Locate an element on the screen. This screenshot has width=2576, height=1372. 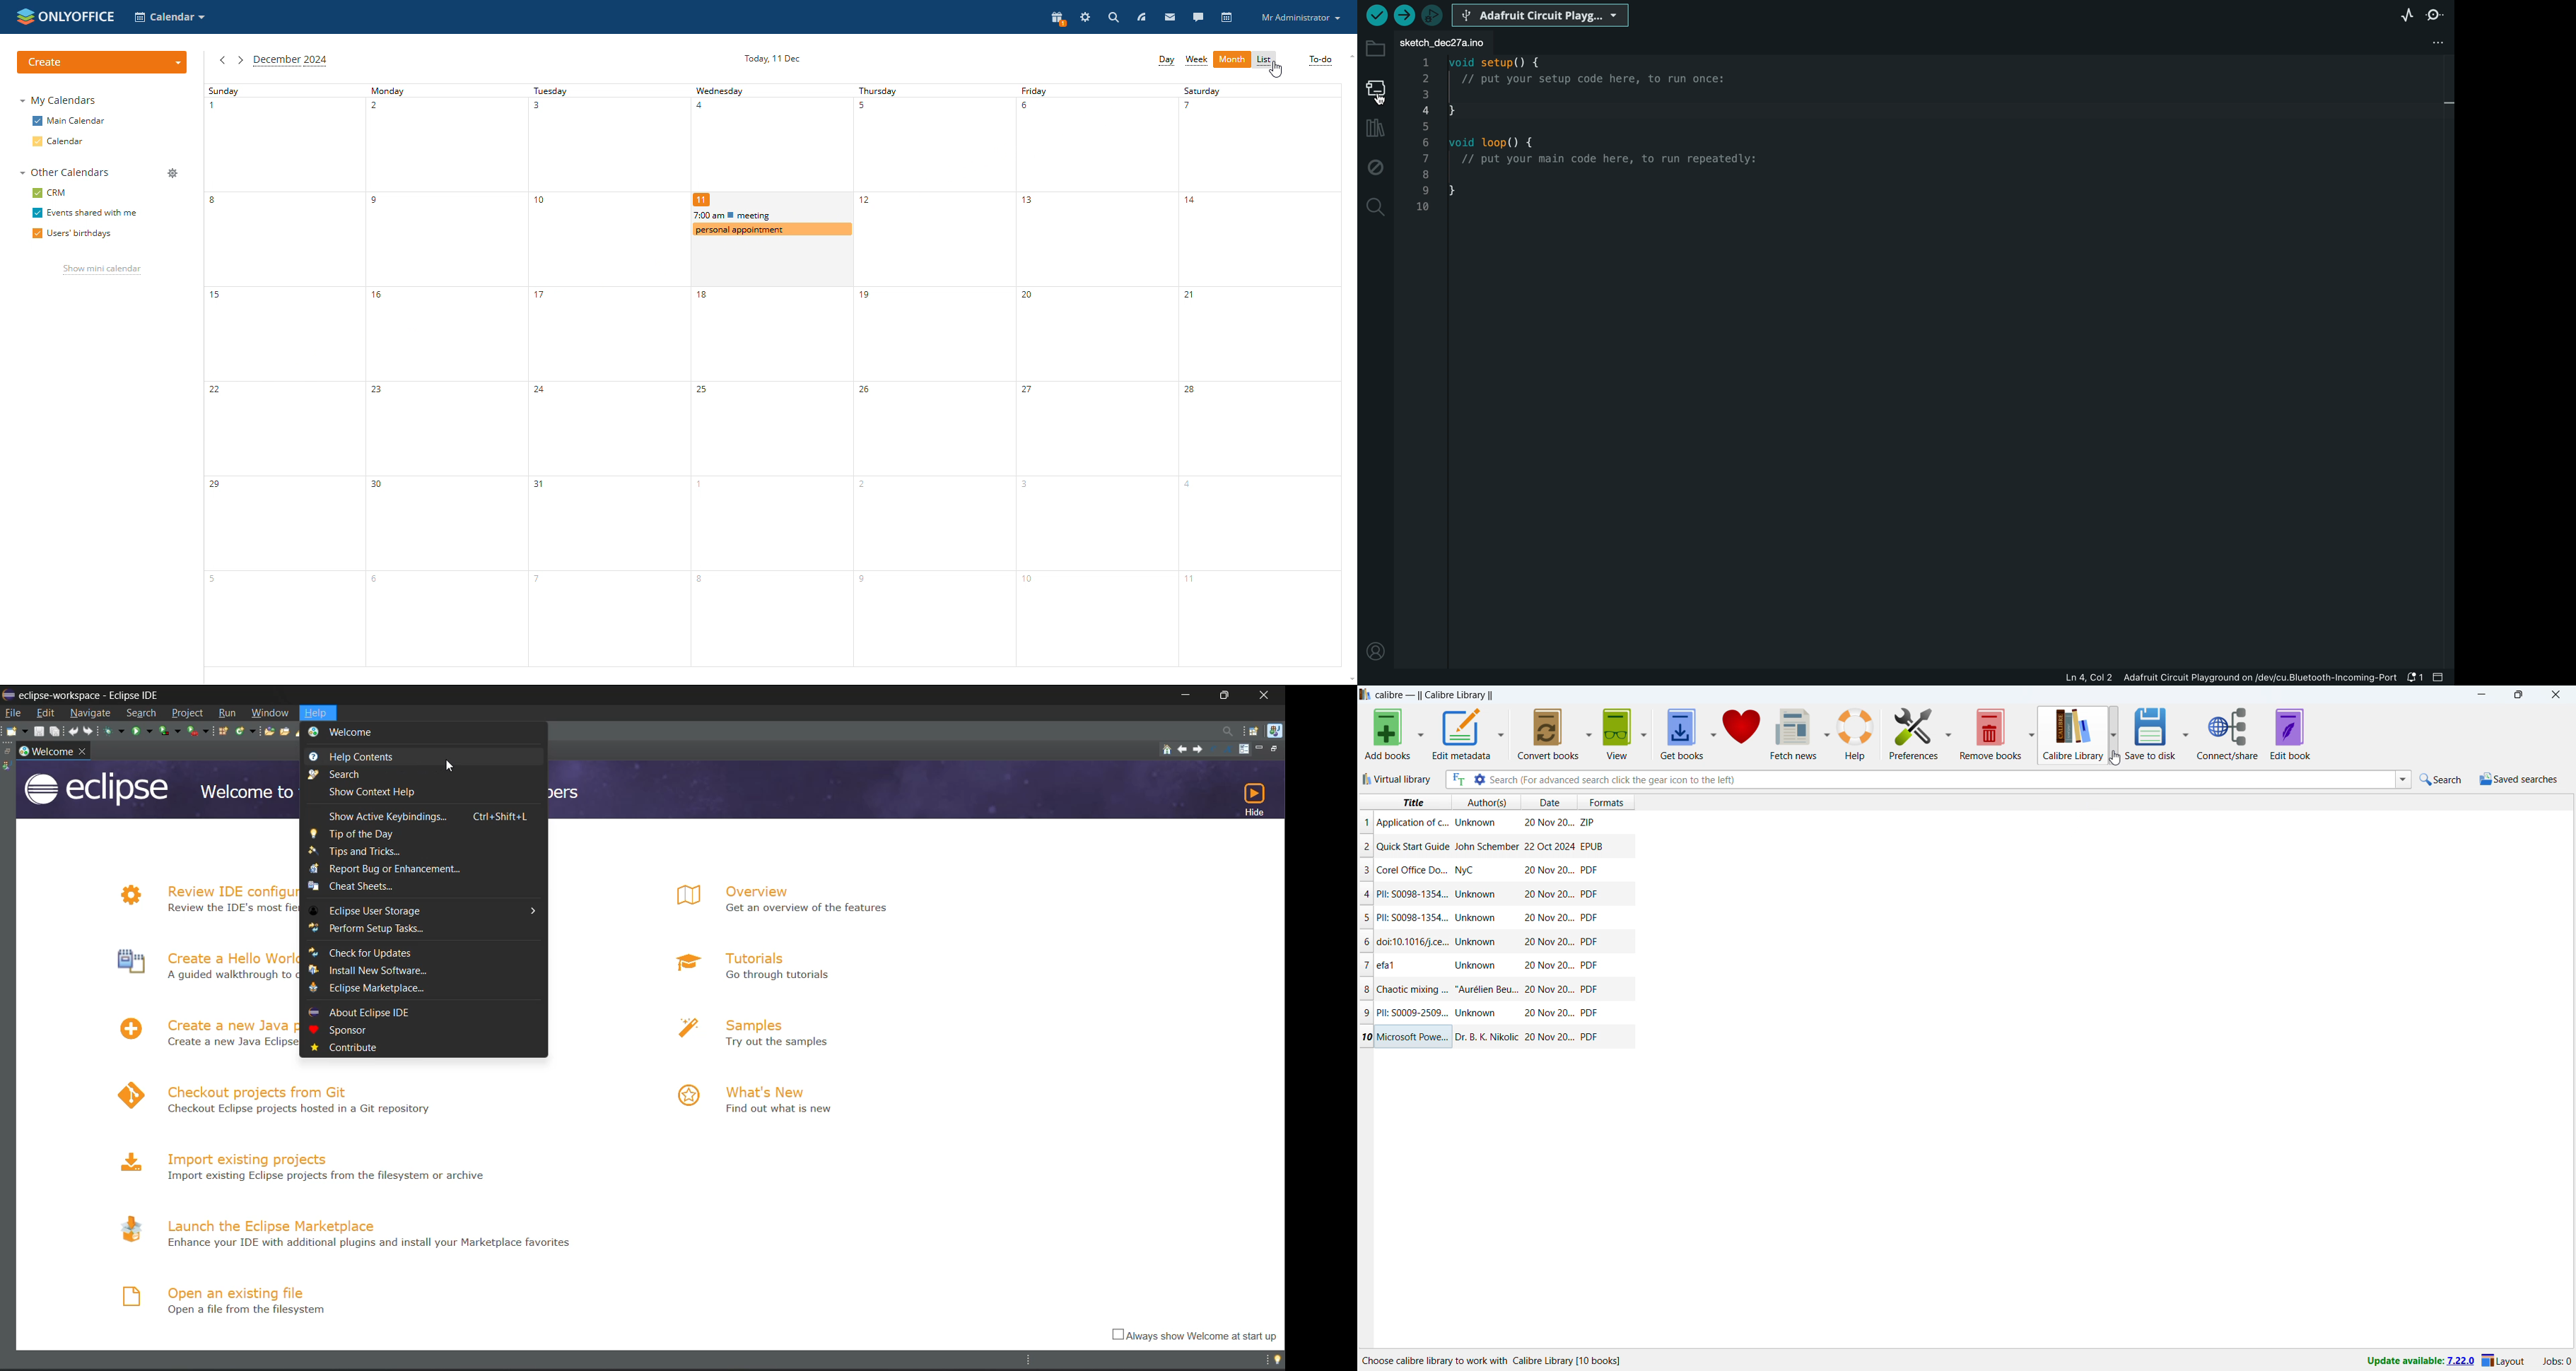
Date is located at coordinates (1549, 894).